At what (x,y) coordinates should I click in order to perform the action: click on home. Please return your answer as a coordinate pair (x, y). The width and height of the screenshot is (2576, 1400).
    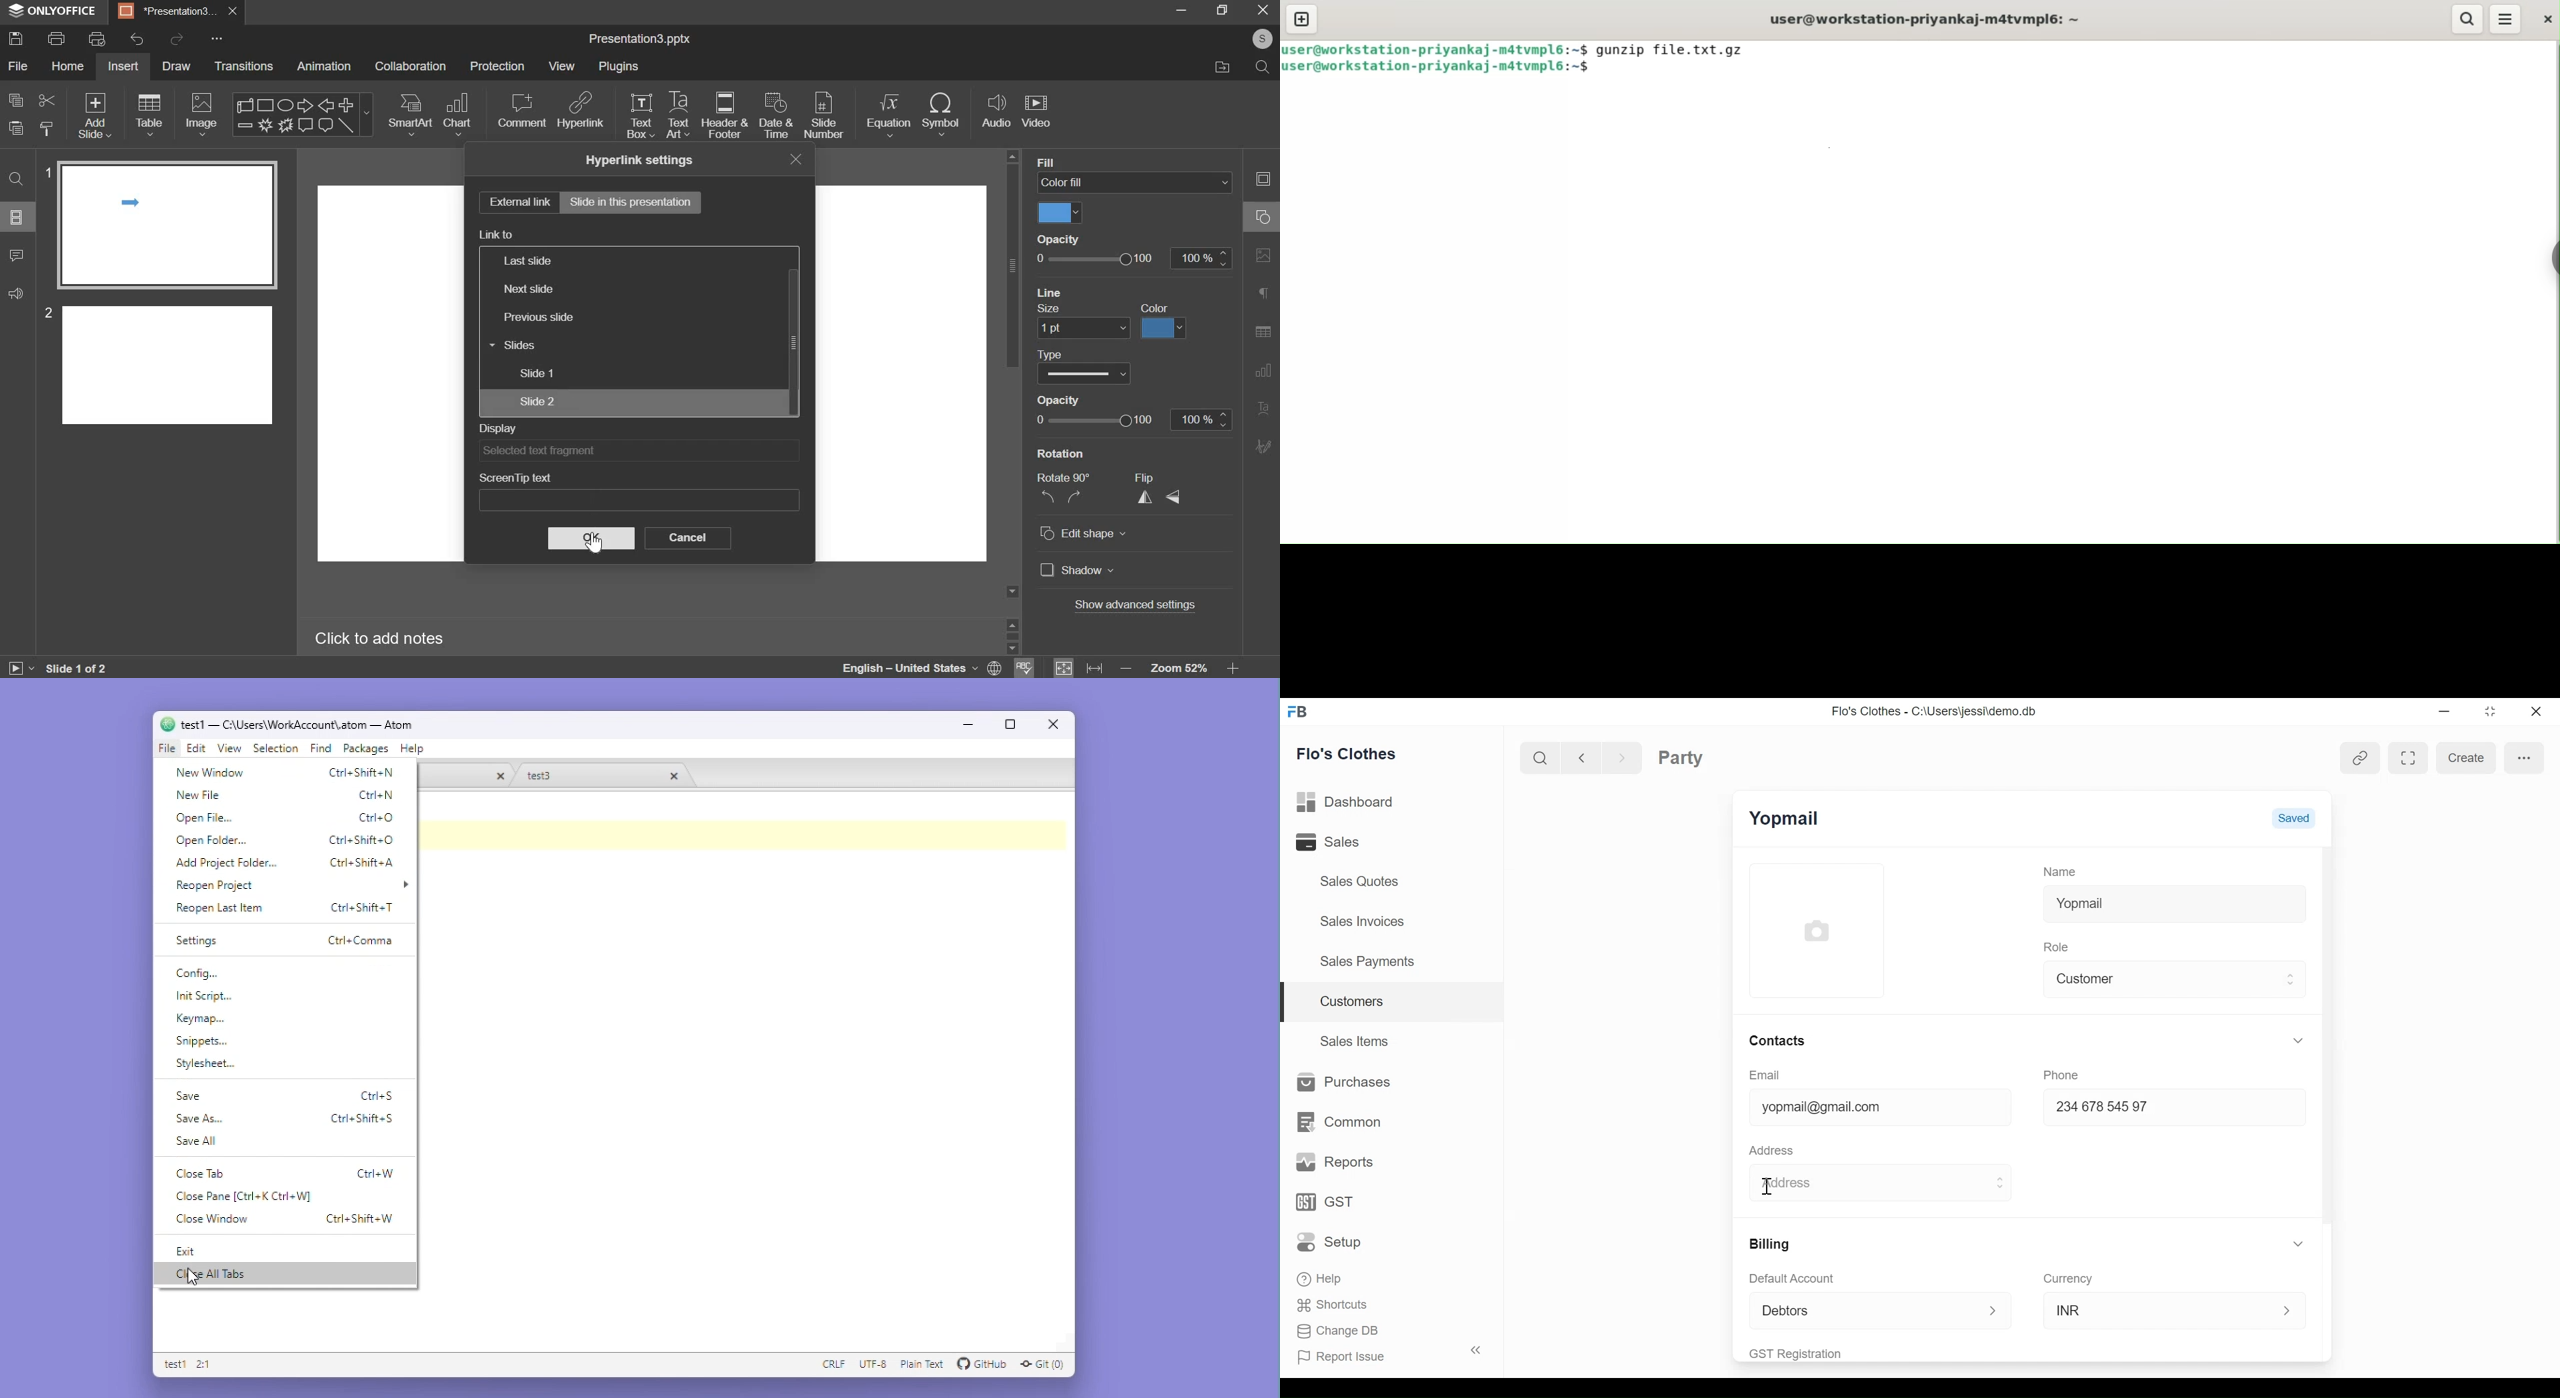
    Looking at the image, I should click on (68, 66).